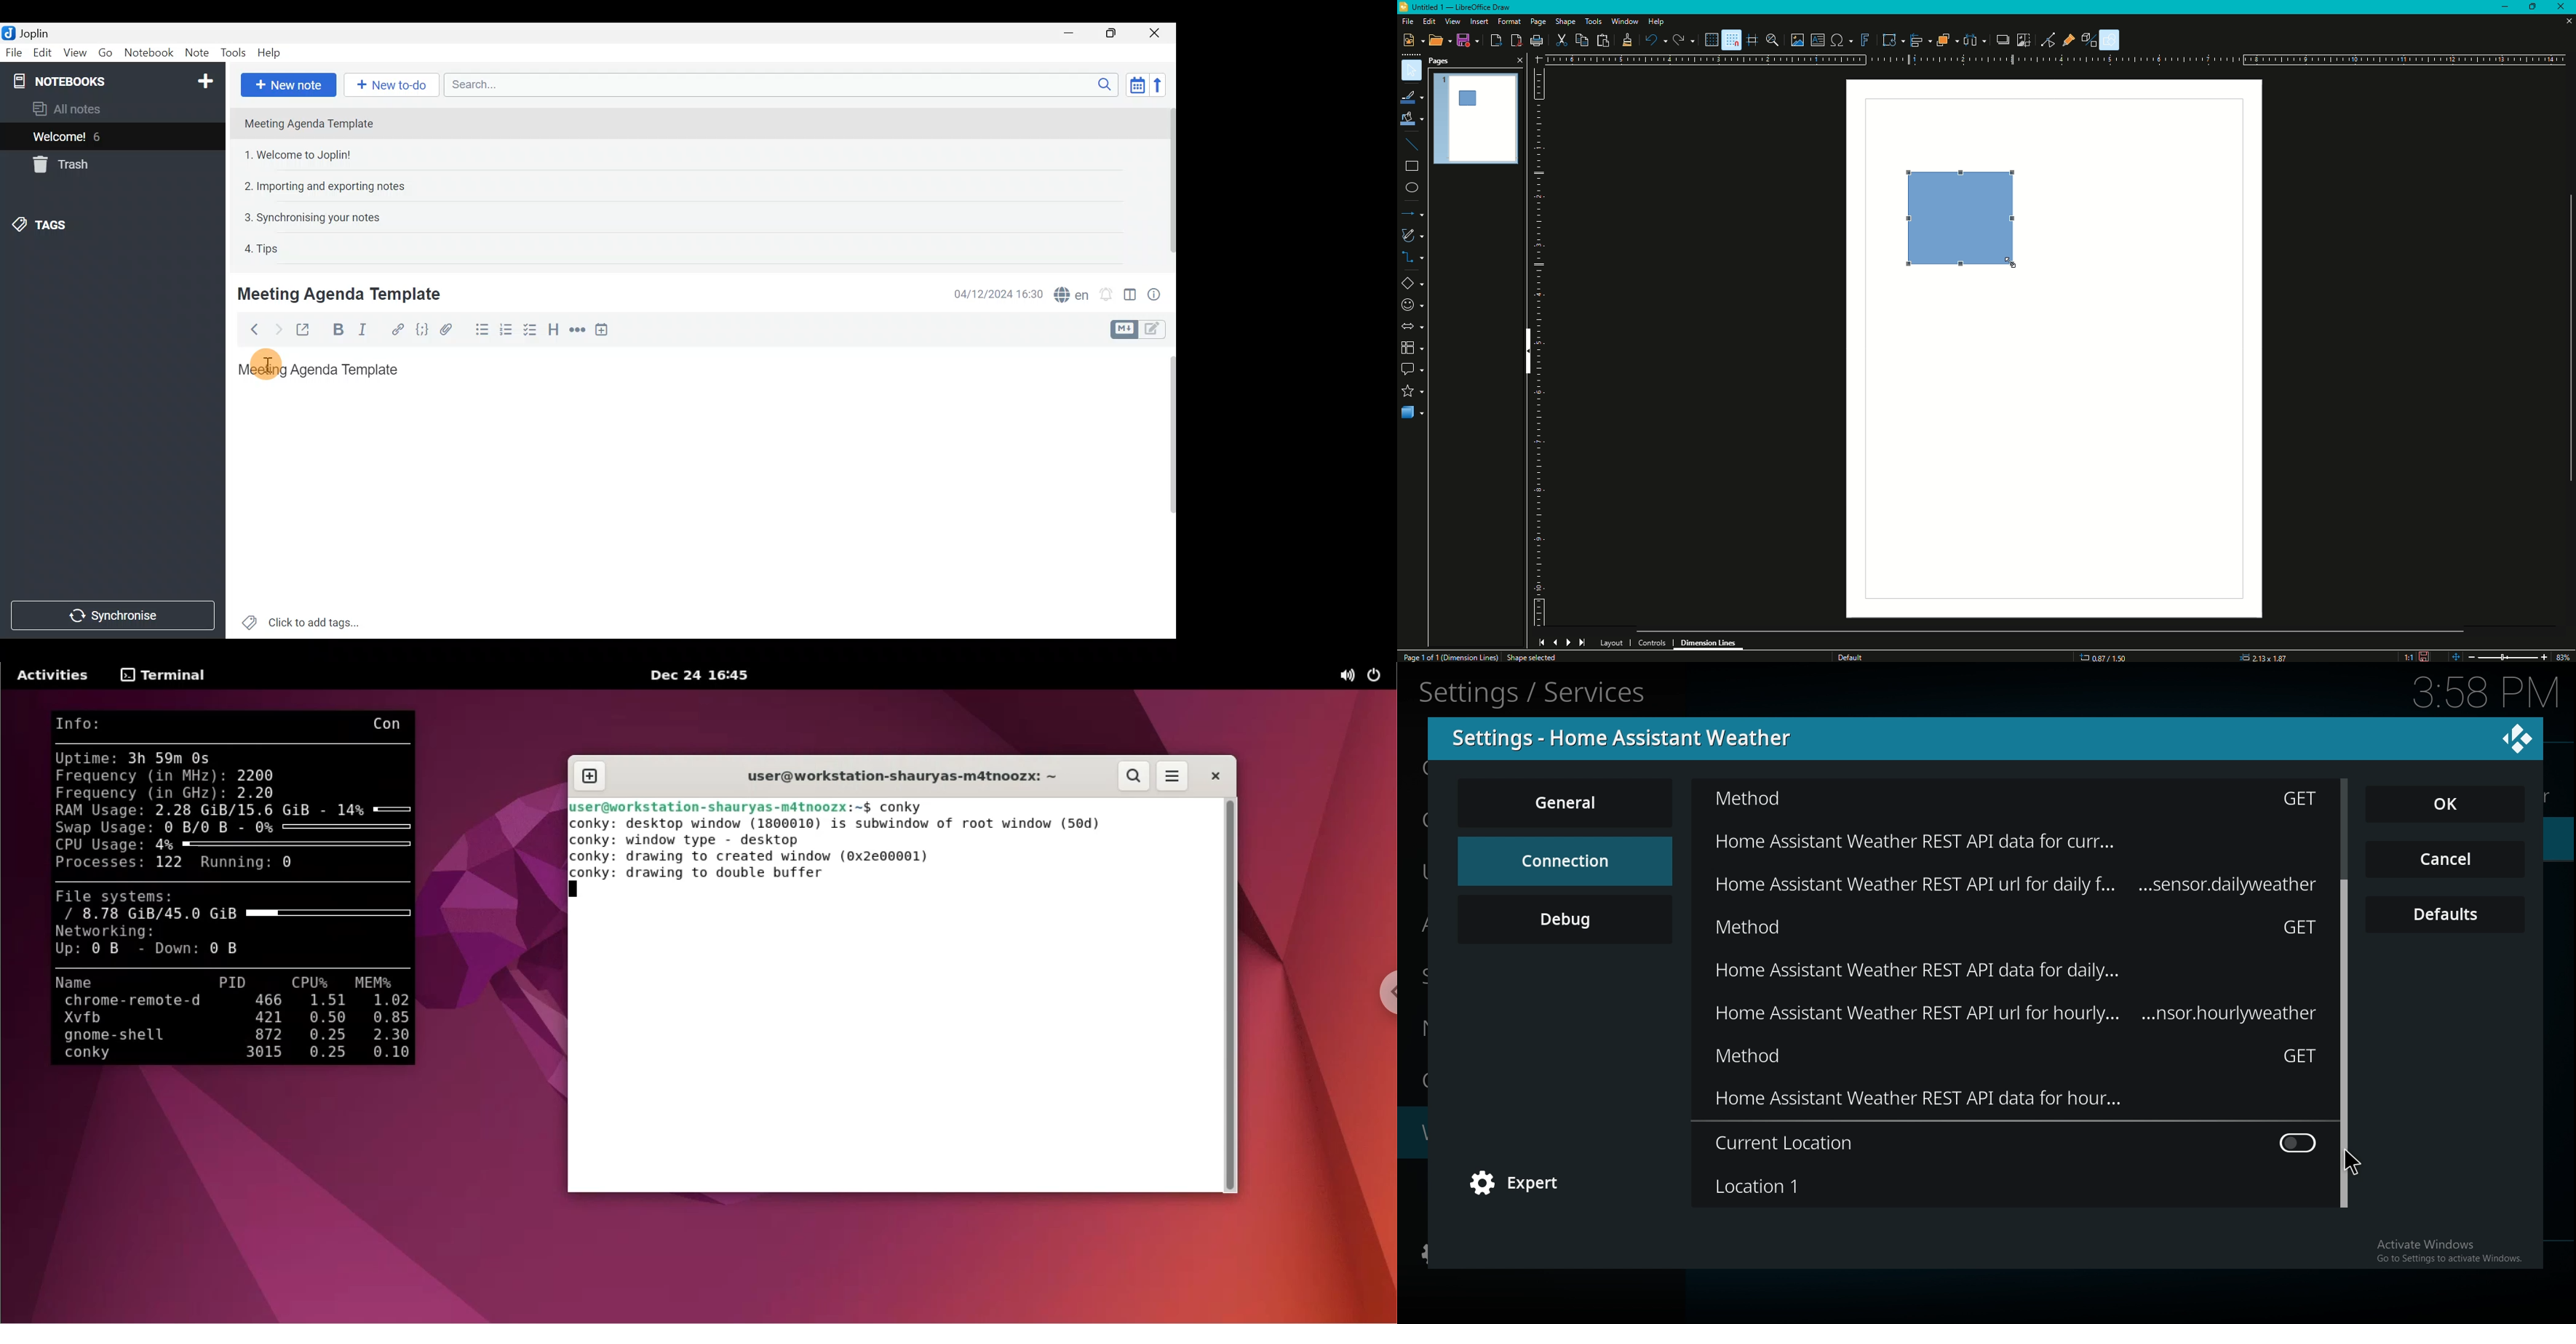 The height and width of the screenshot is (1344, 2576). What do you see at coordinates (267, 368) in the screenshot?
I see `cursor` at bounding box center [267, 368].